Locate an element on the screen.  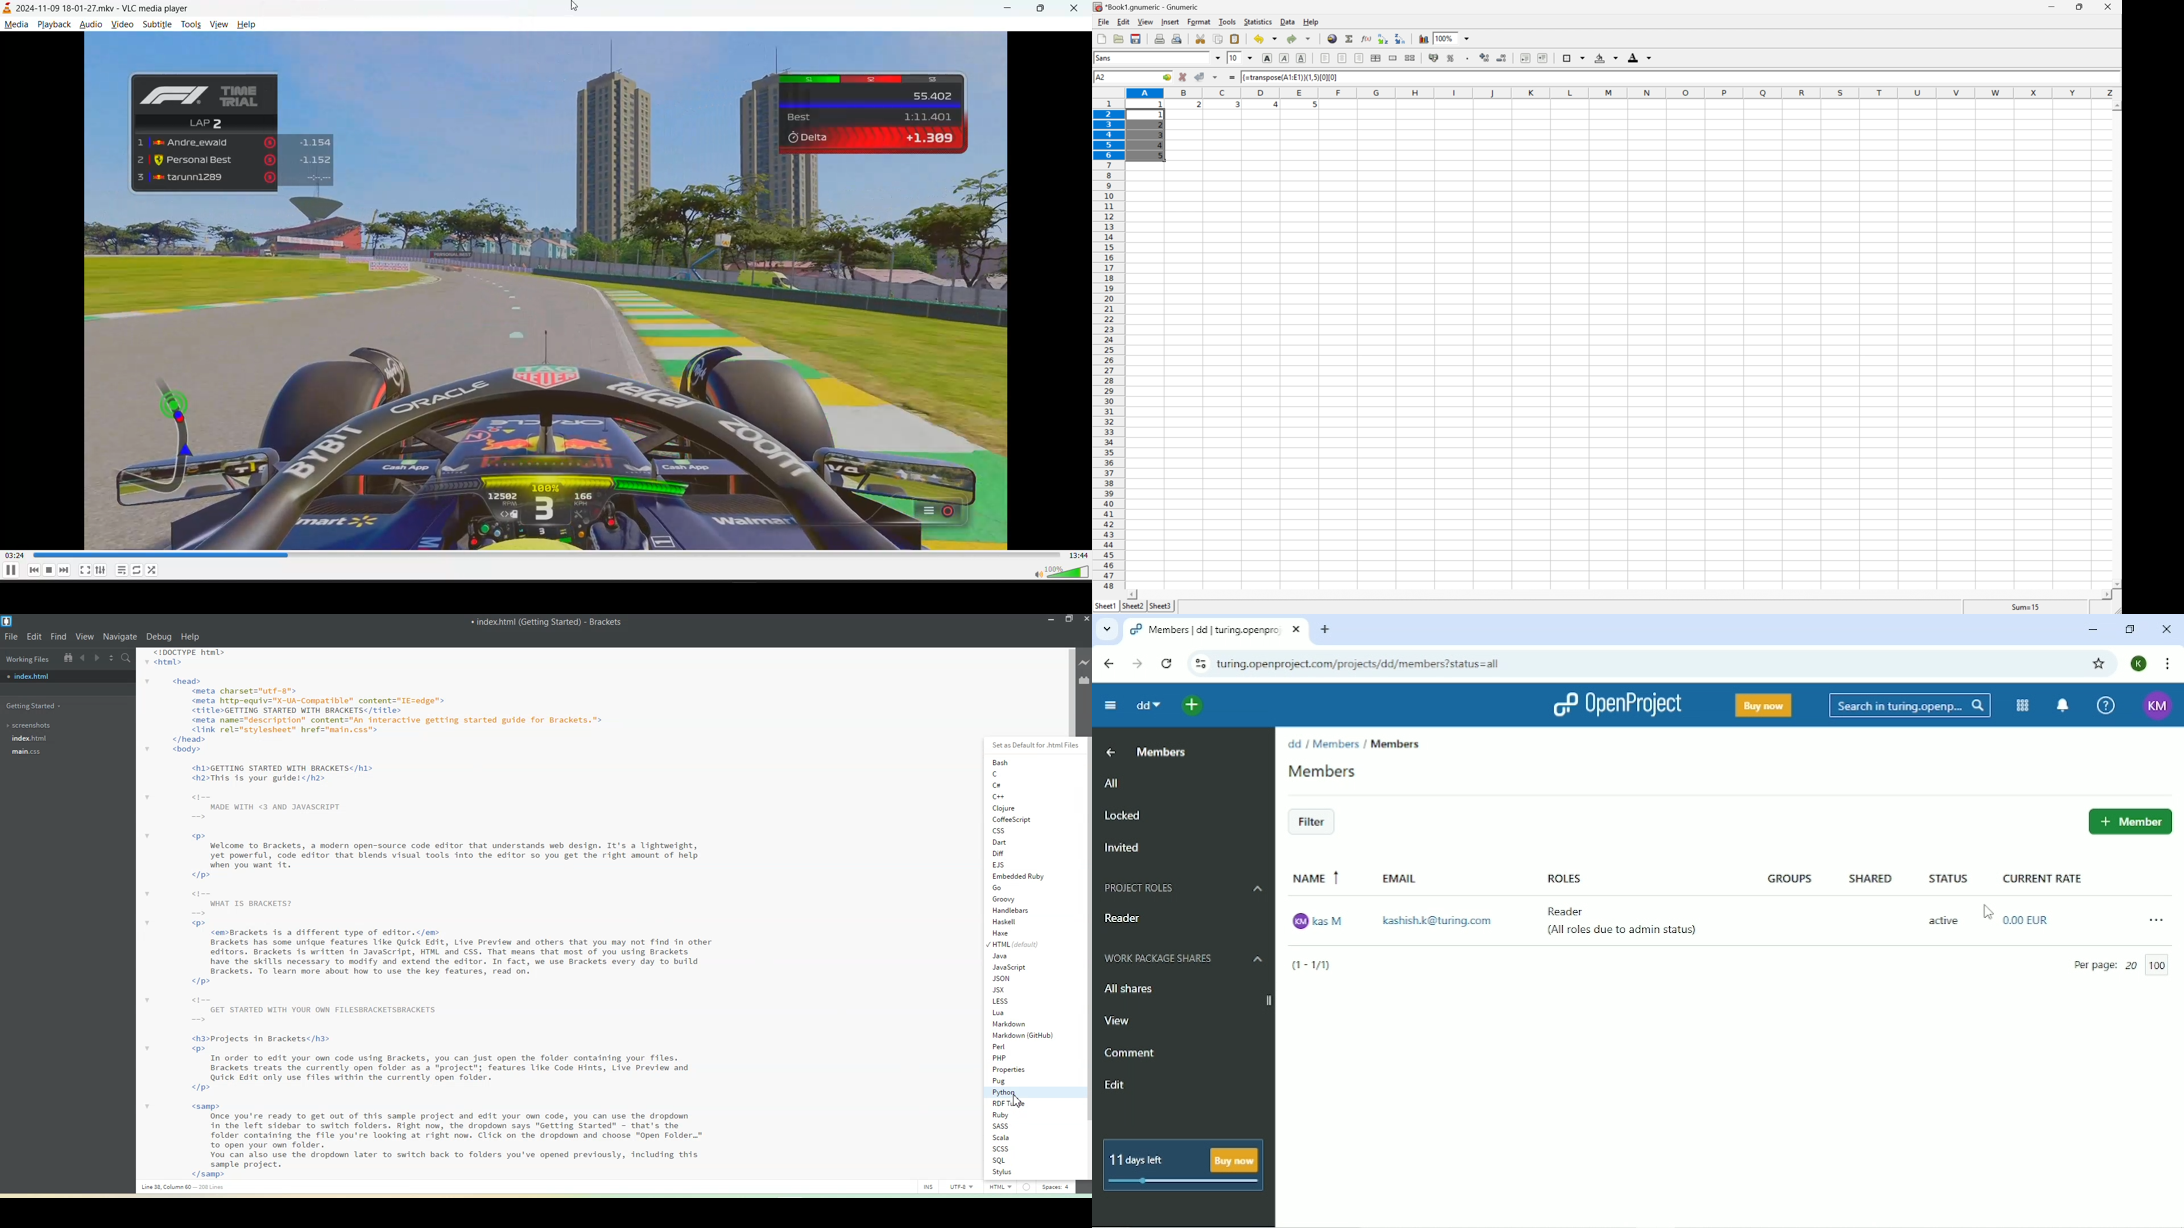
File is located at coordinates (11, 636).